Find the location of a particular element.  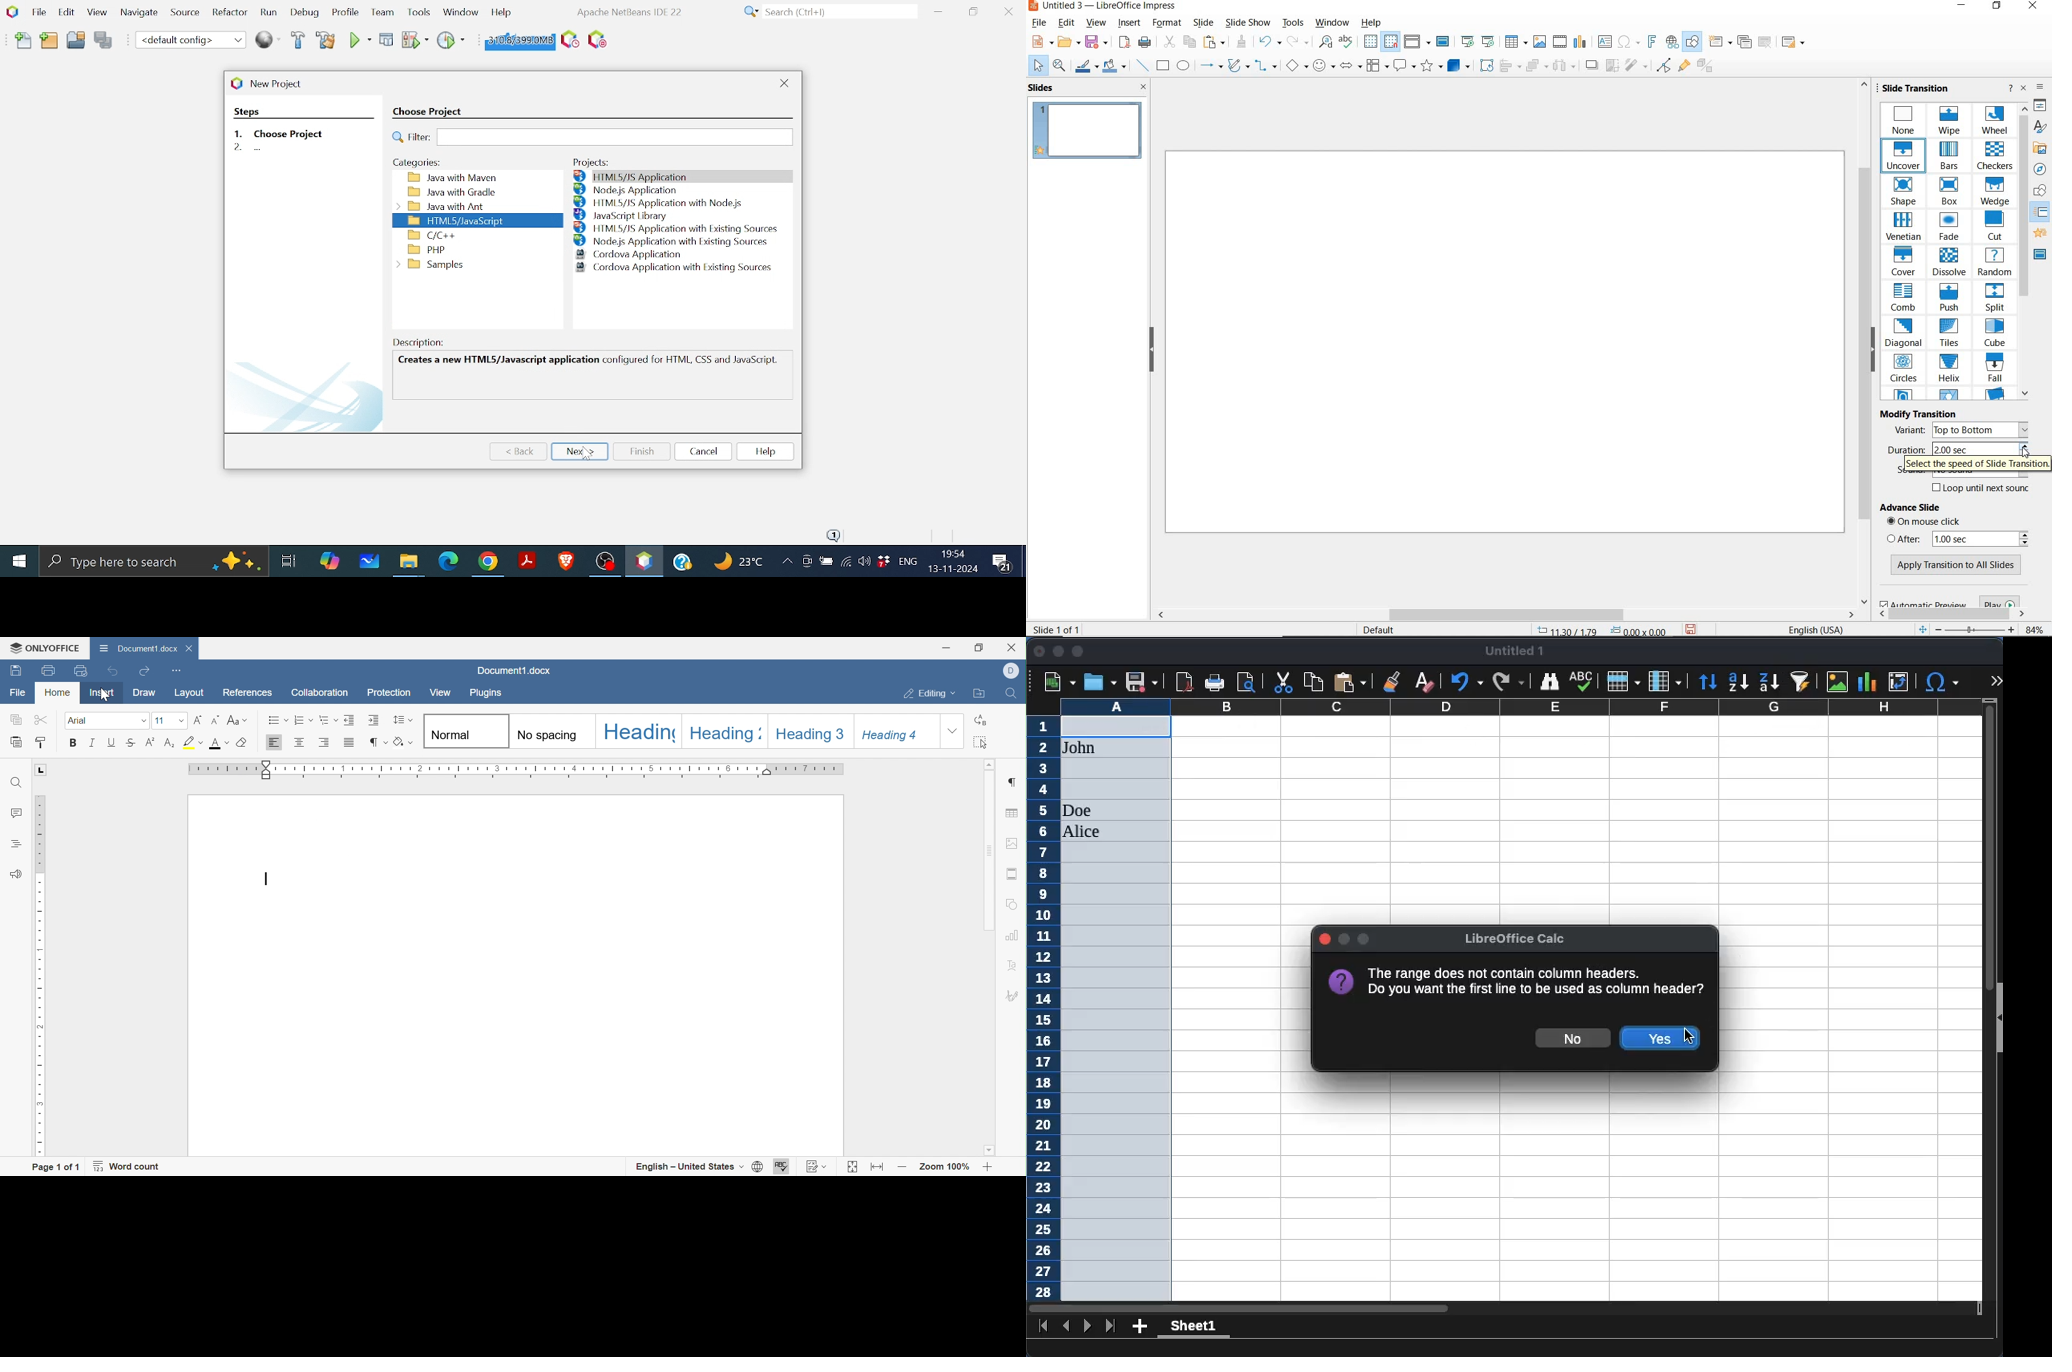

ADVANCE SLIDE is located at coordinates (1916, 509).